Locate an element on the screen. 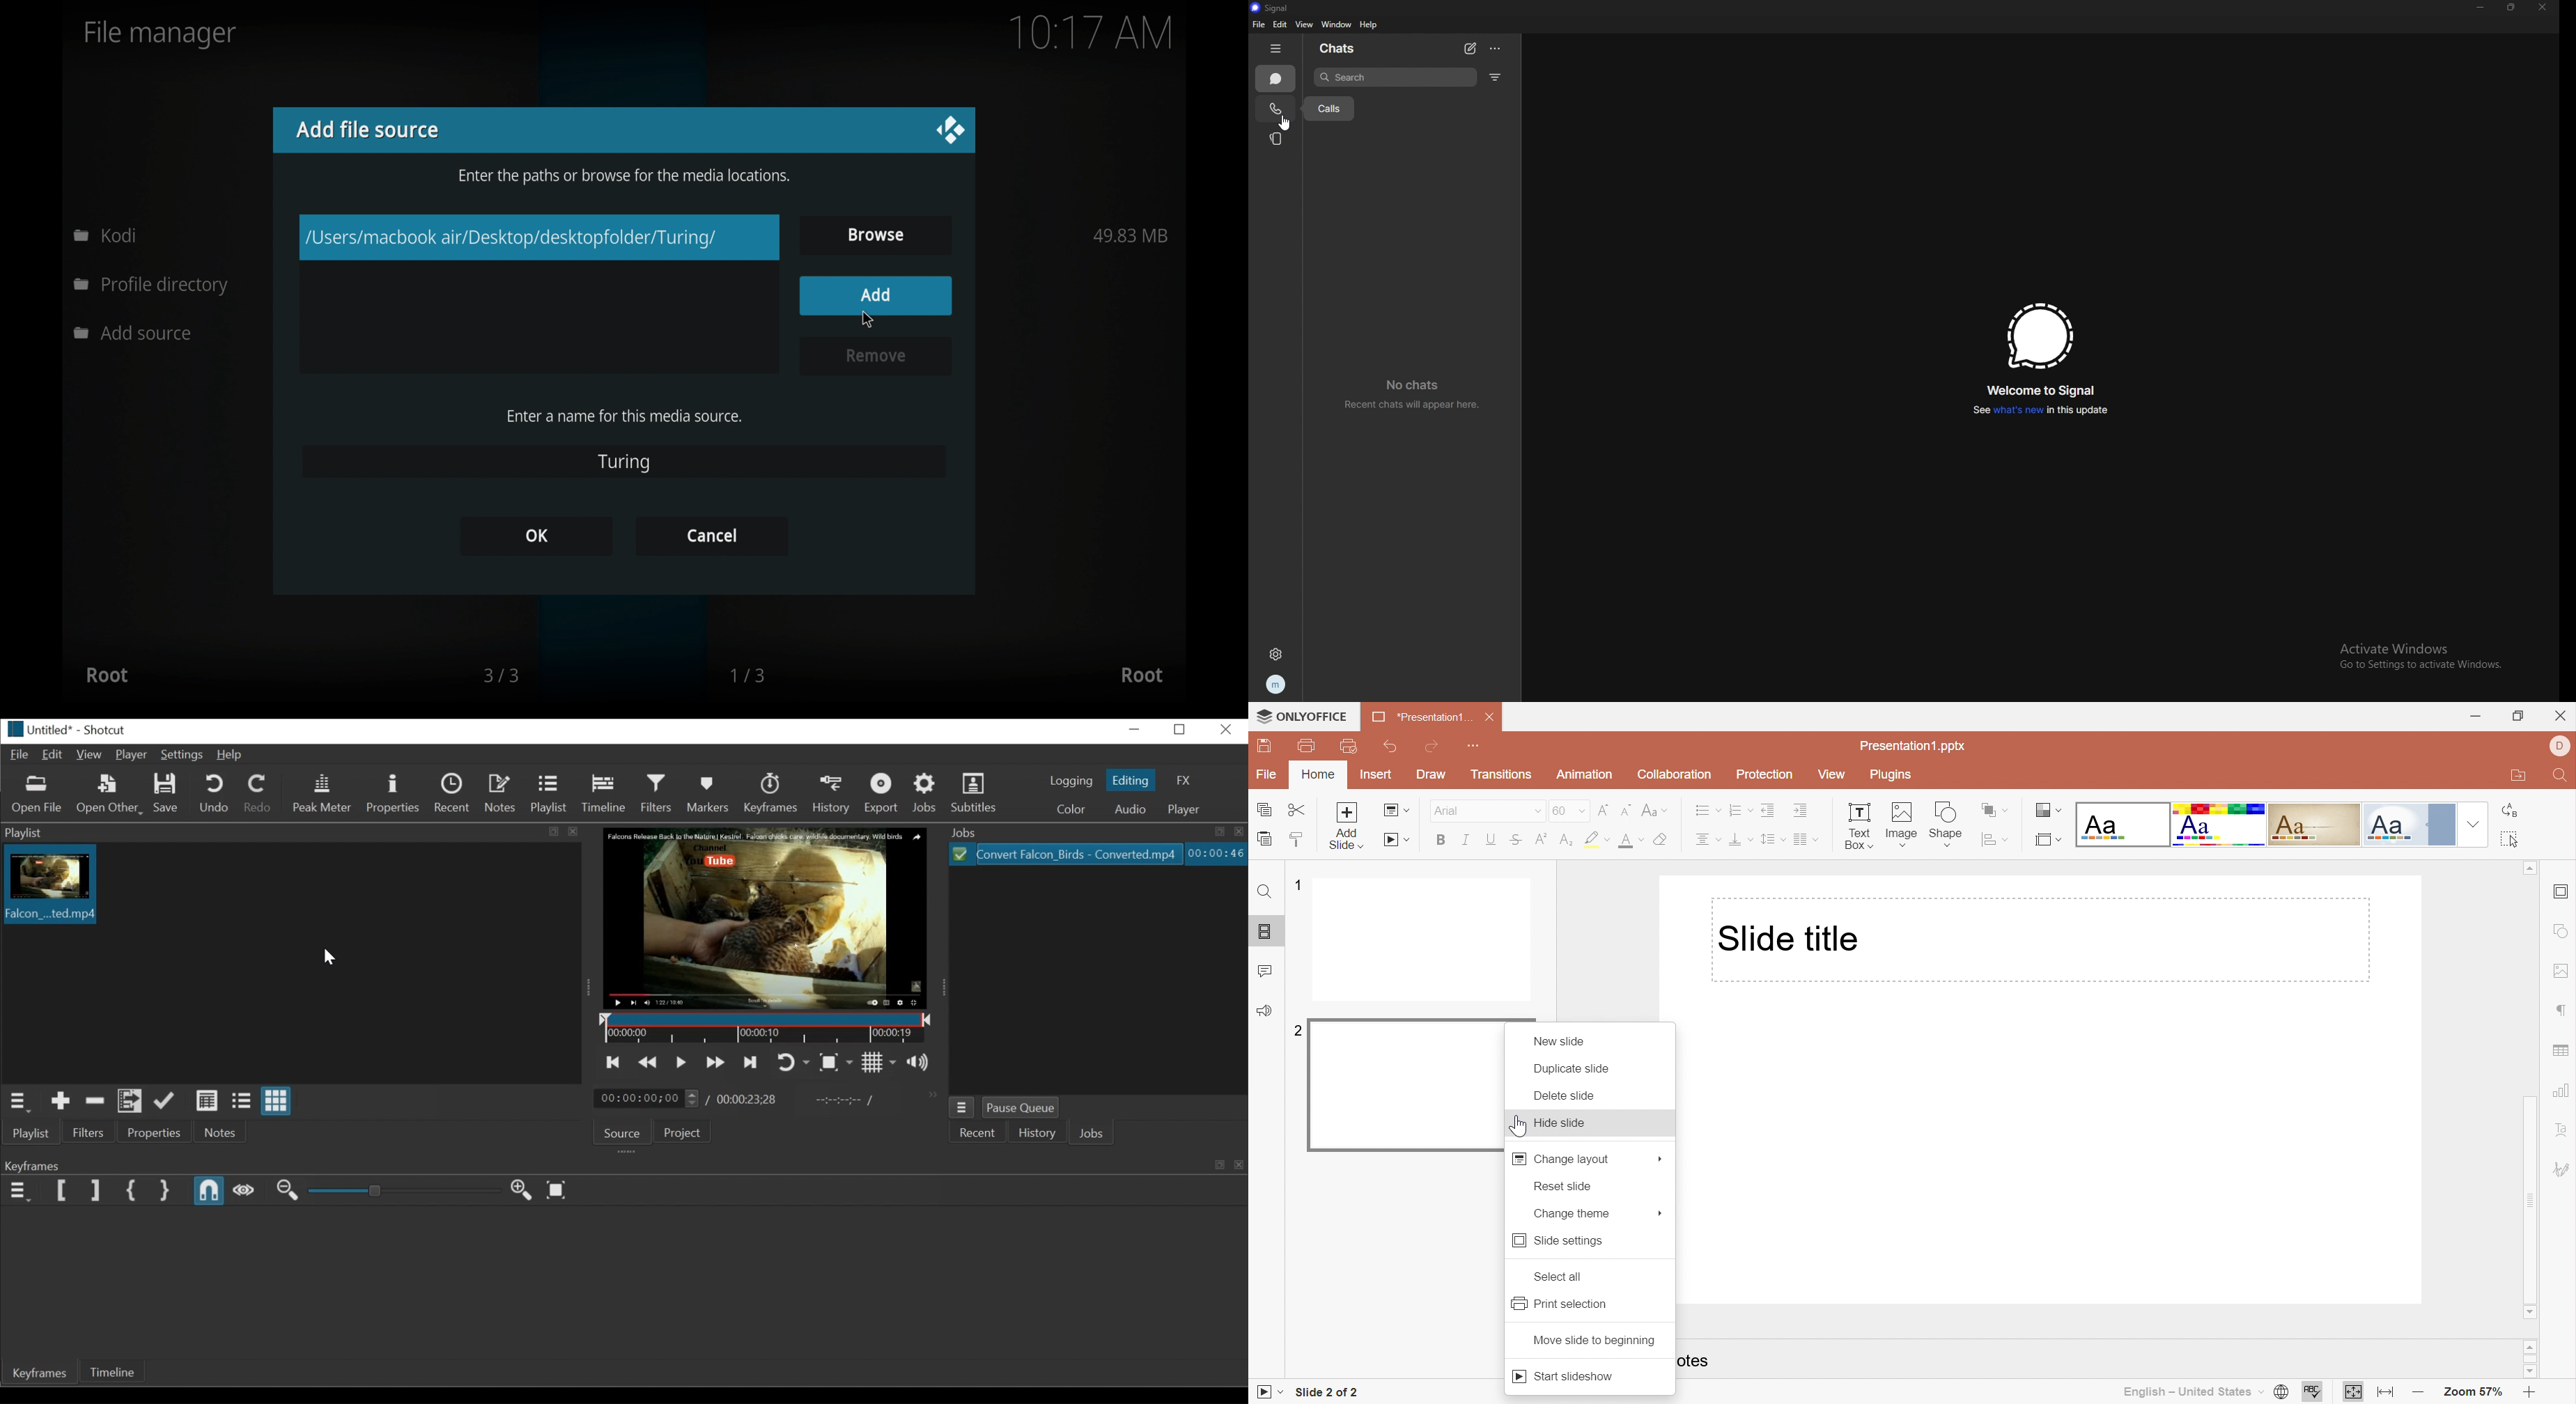 The image size is (2576, 1428). Arrange shapes is located at coordinates (1995, 809).